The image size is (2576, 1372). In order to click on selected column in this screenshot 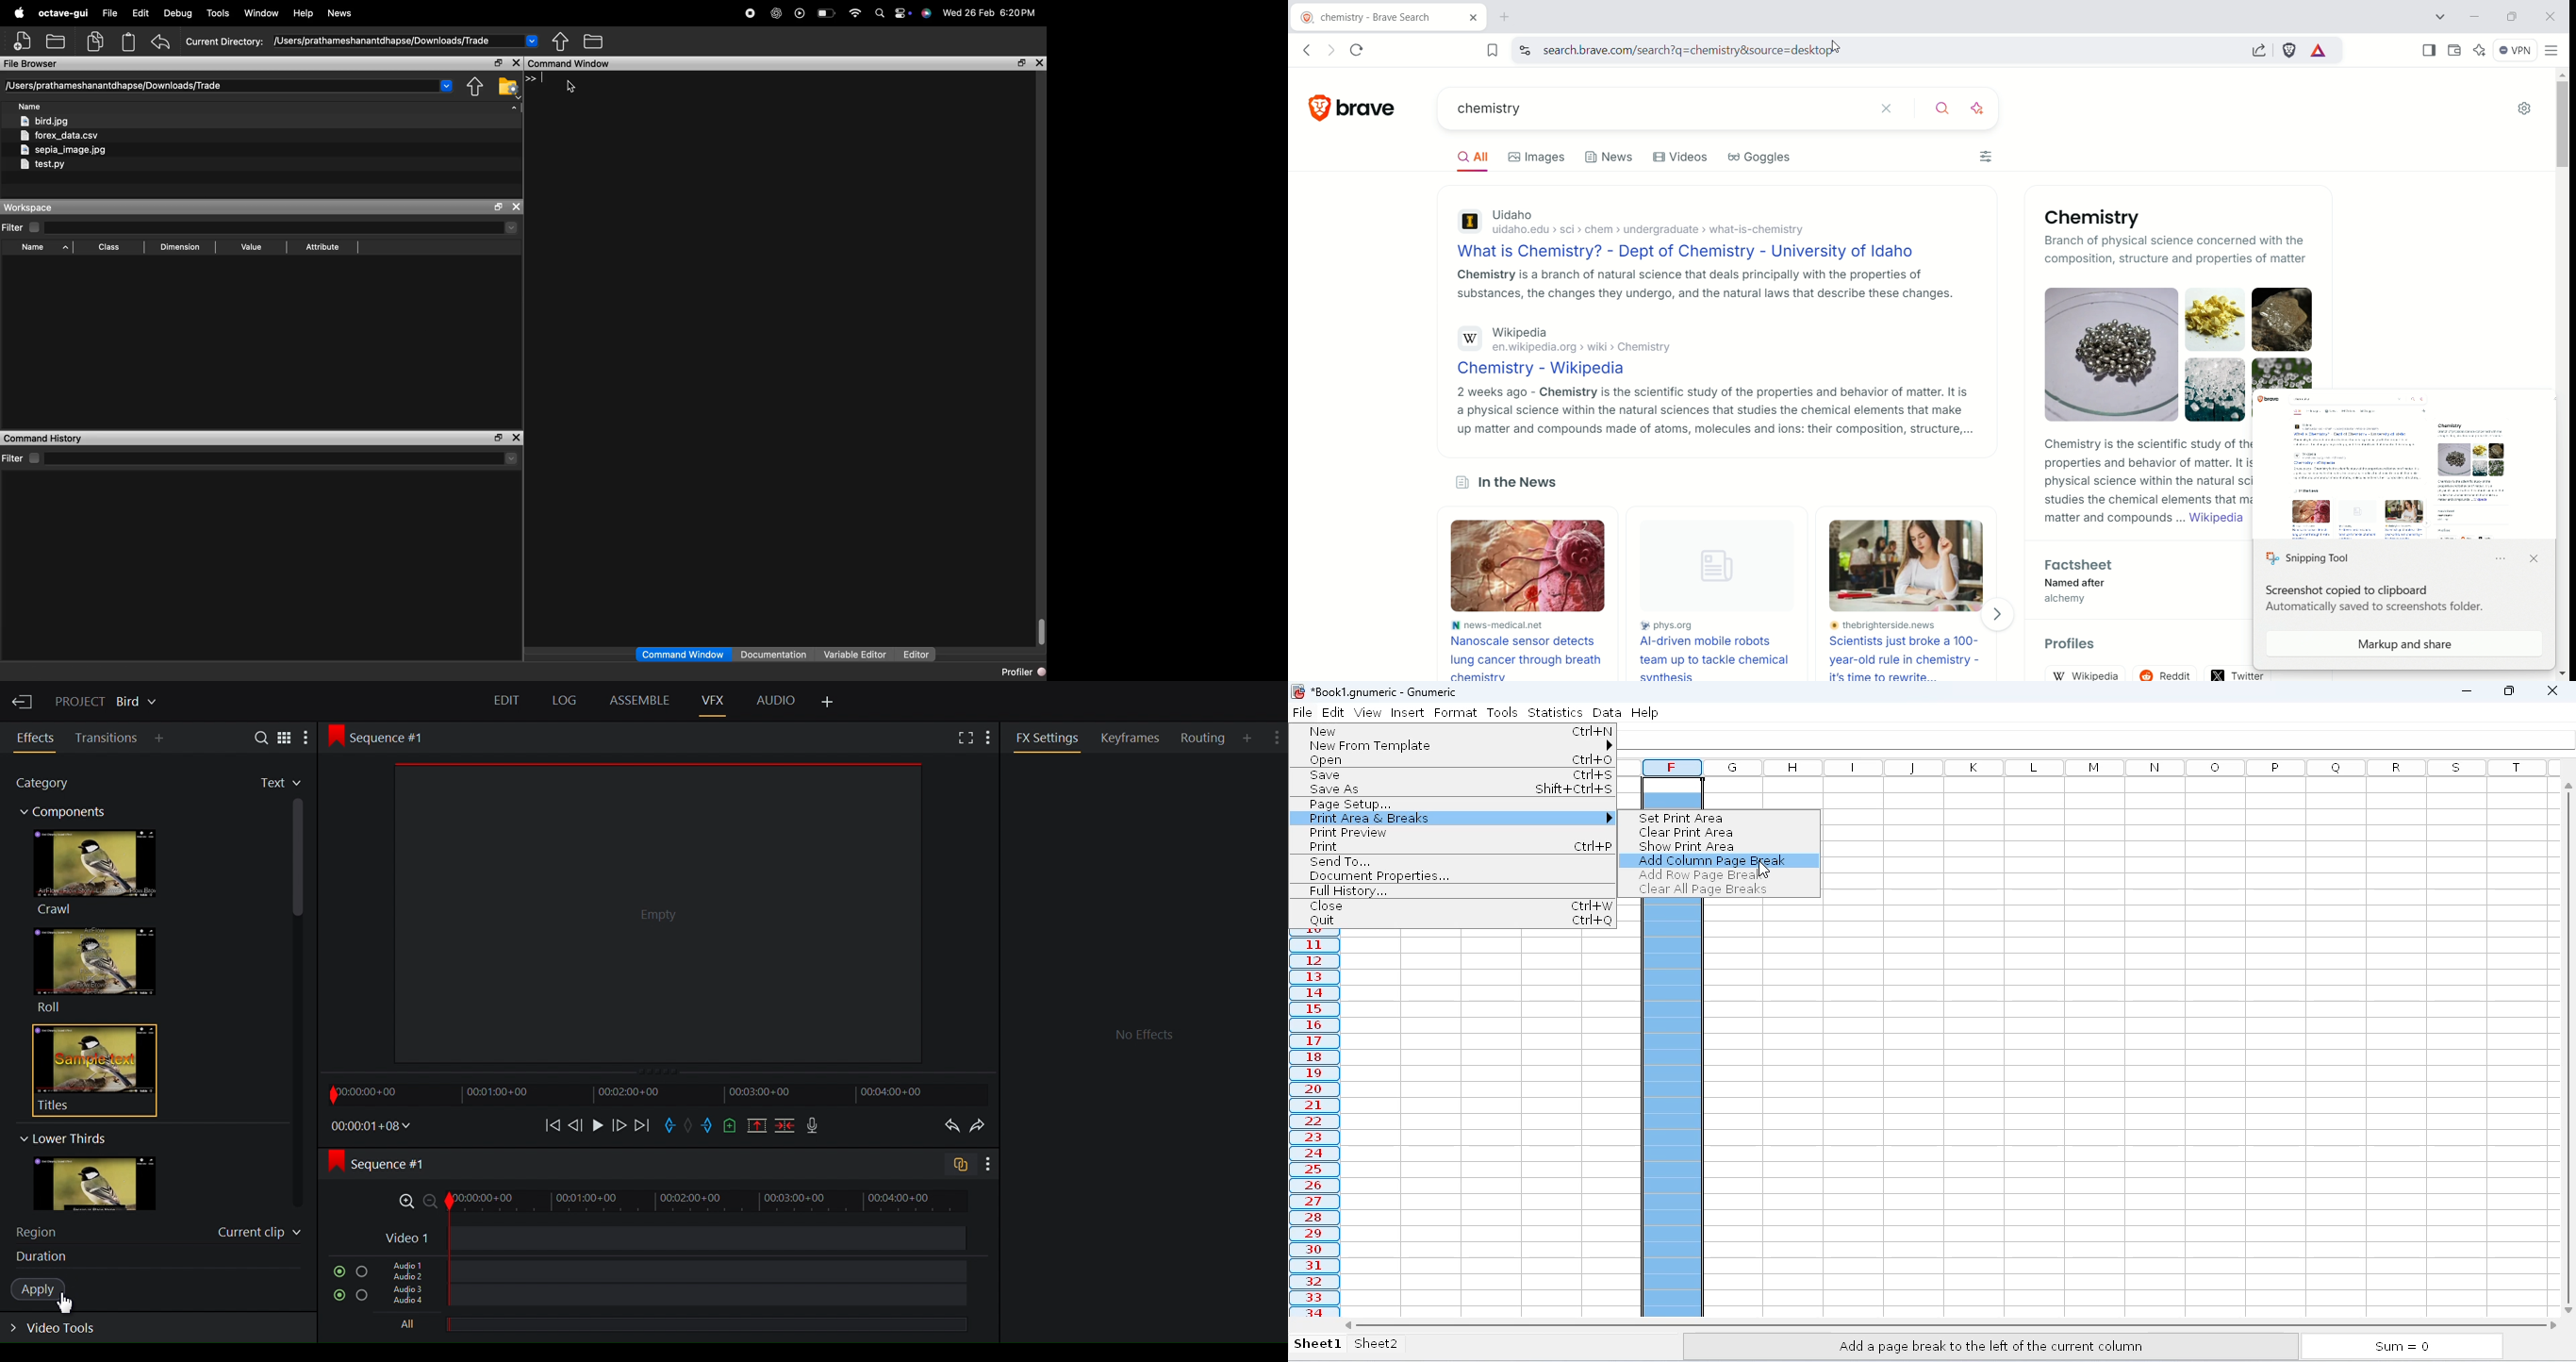, I will do `click(1316, 1128)`.